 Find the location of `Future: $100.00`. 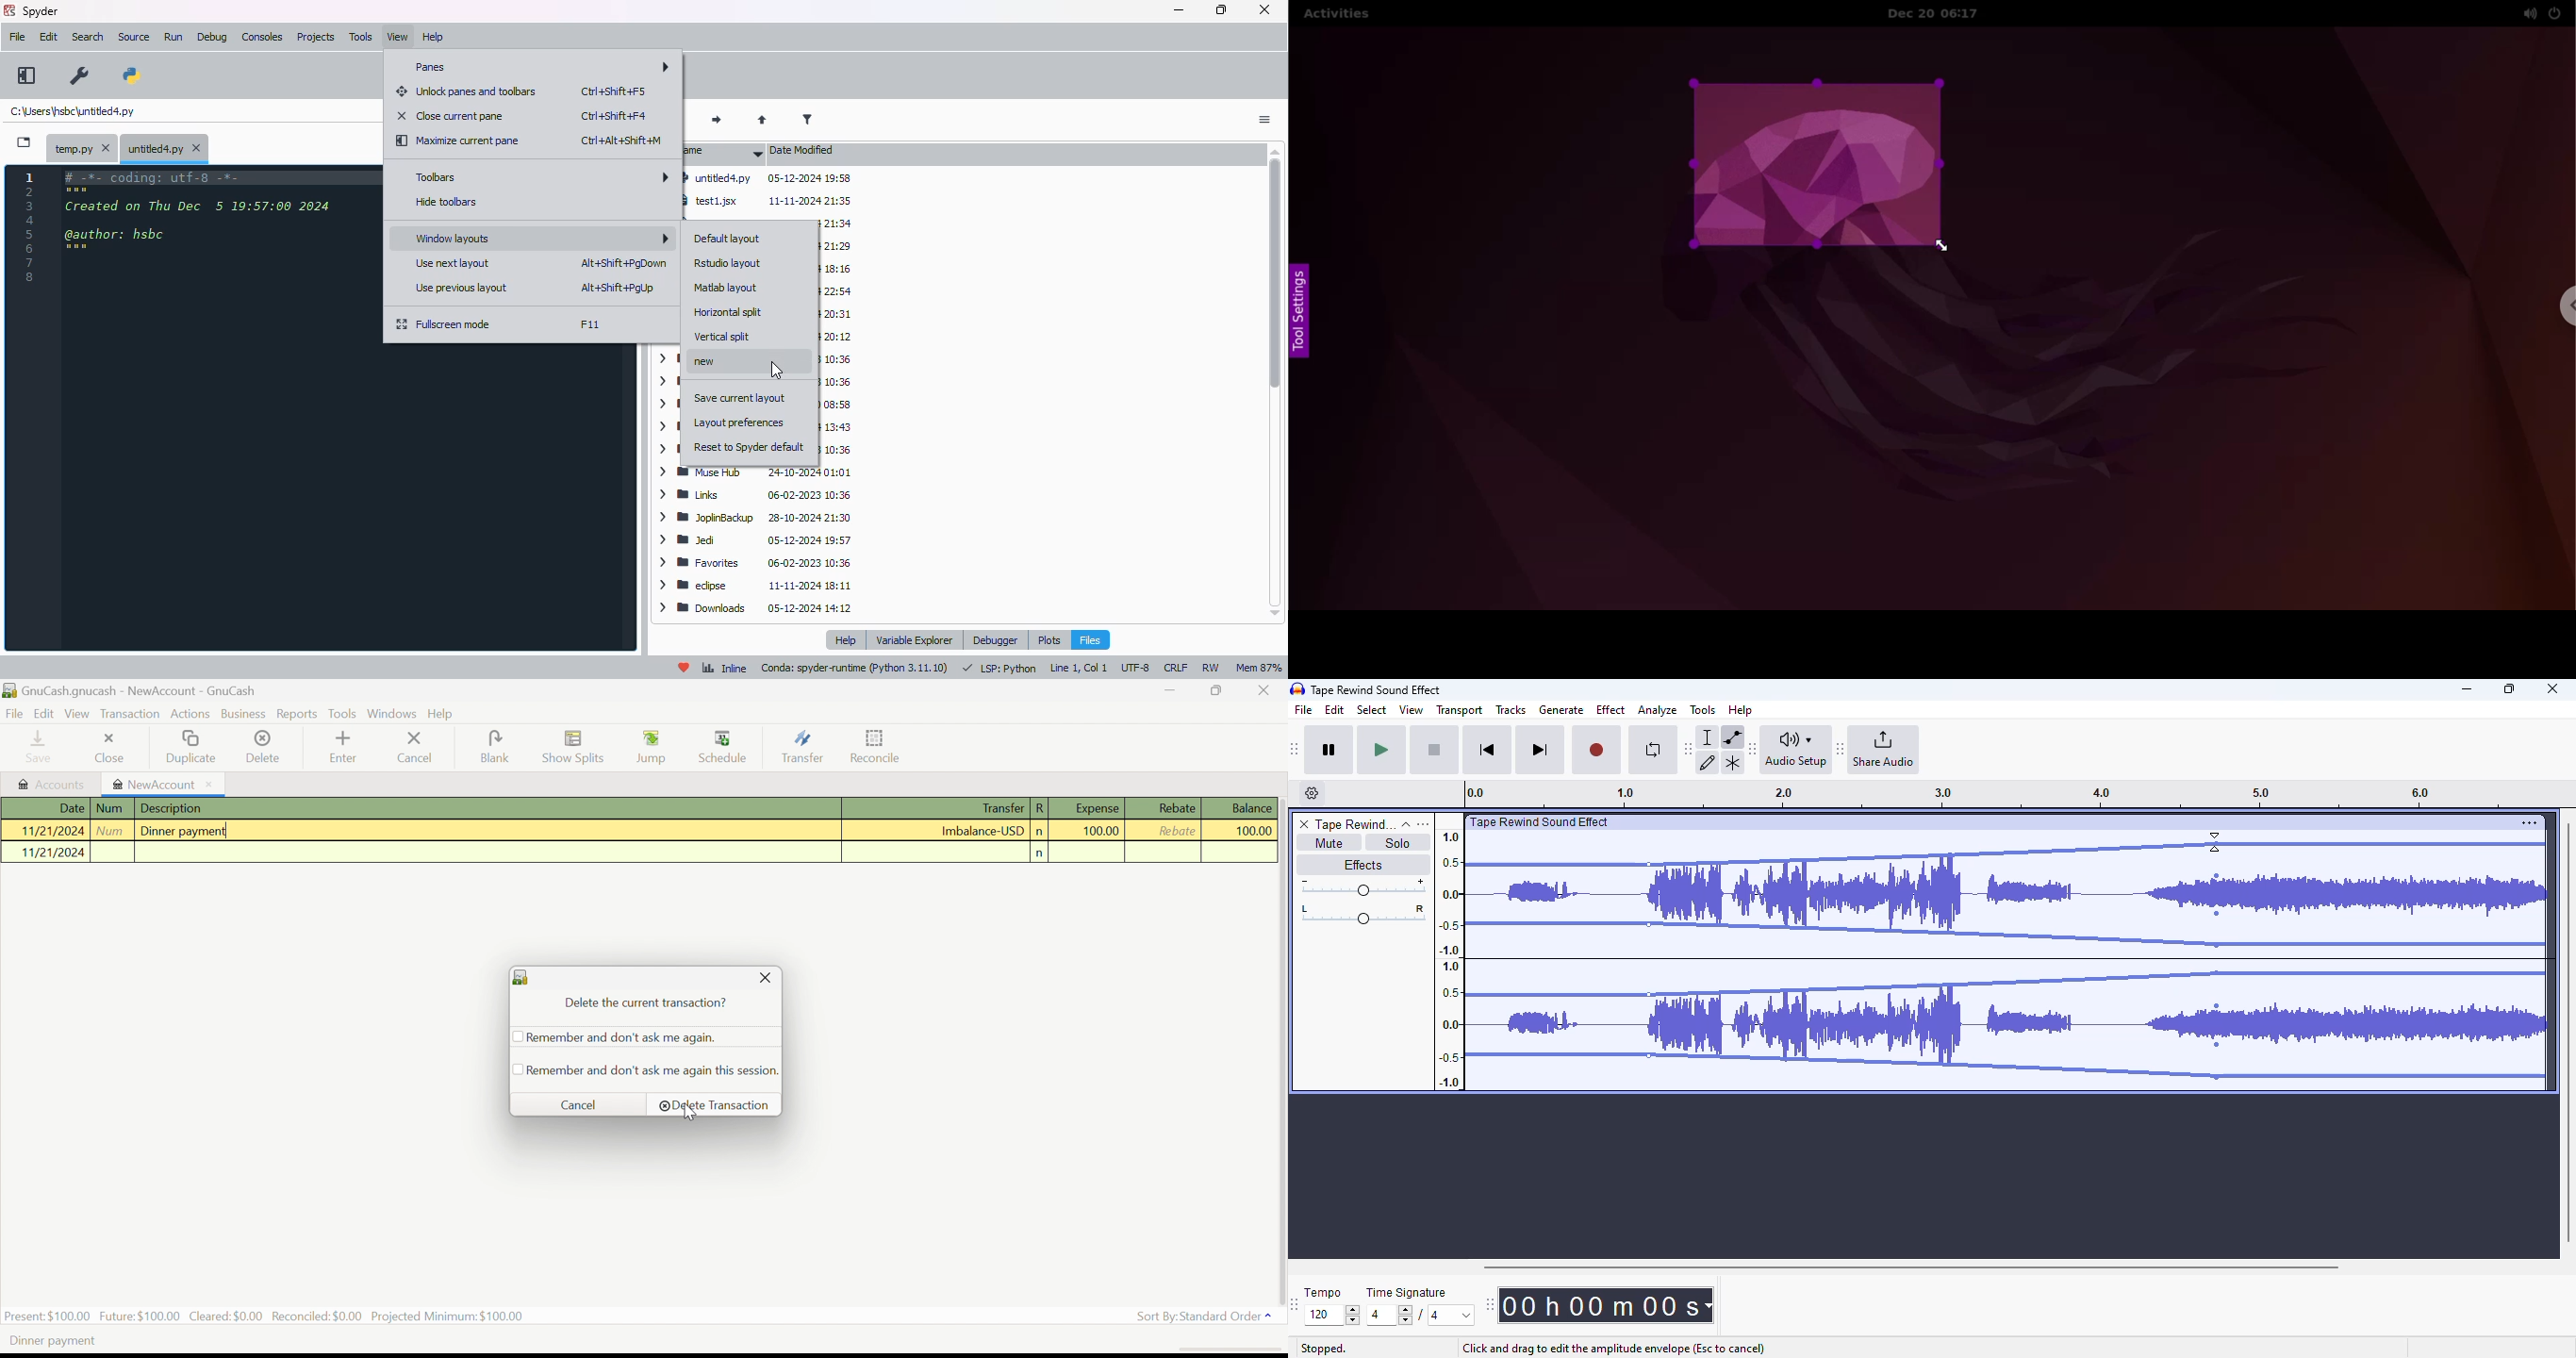

Future: $100.00 is located at coordinates (140, 1316).